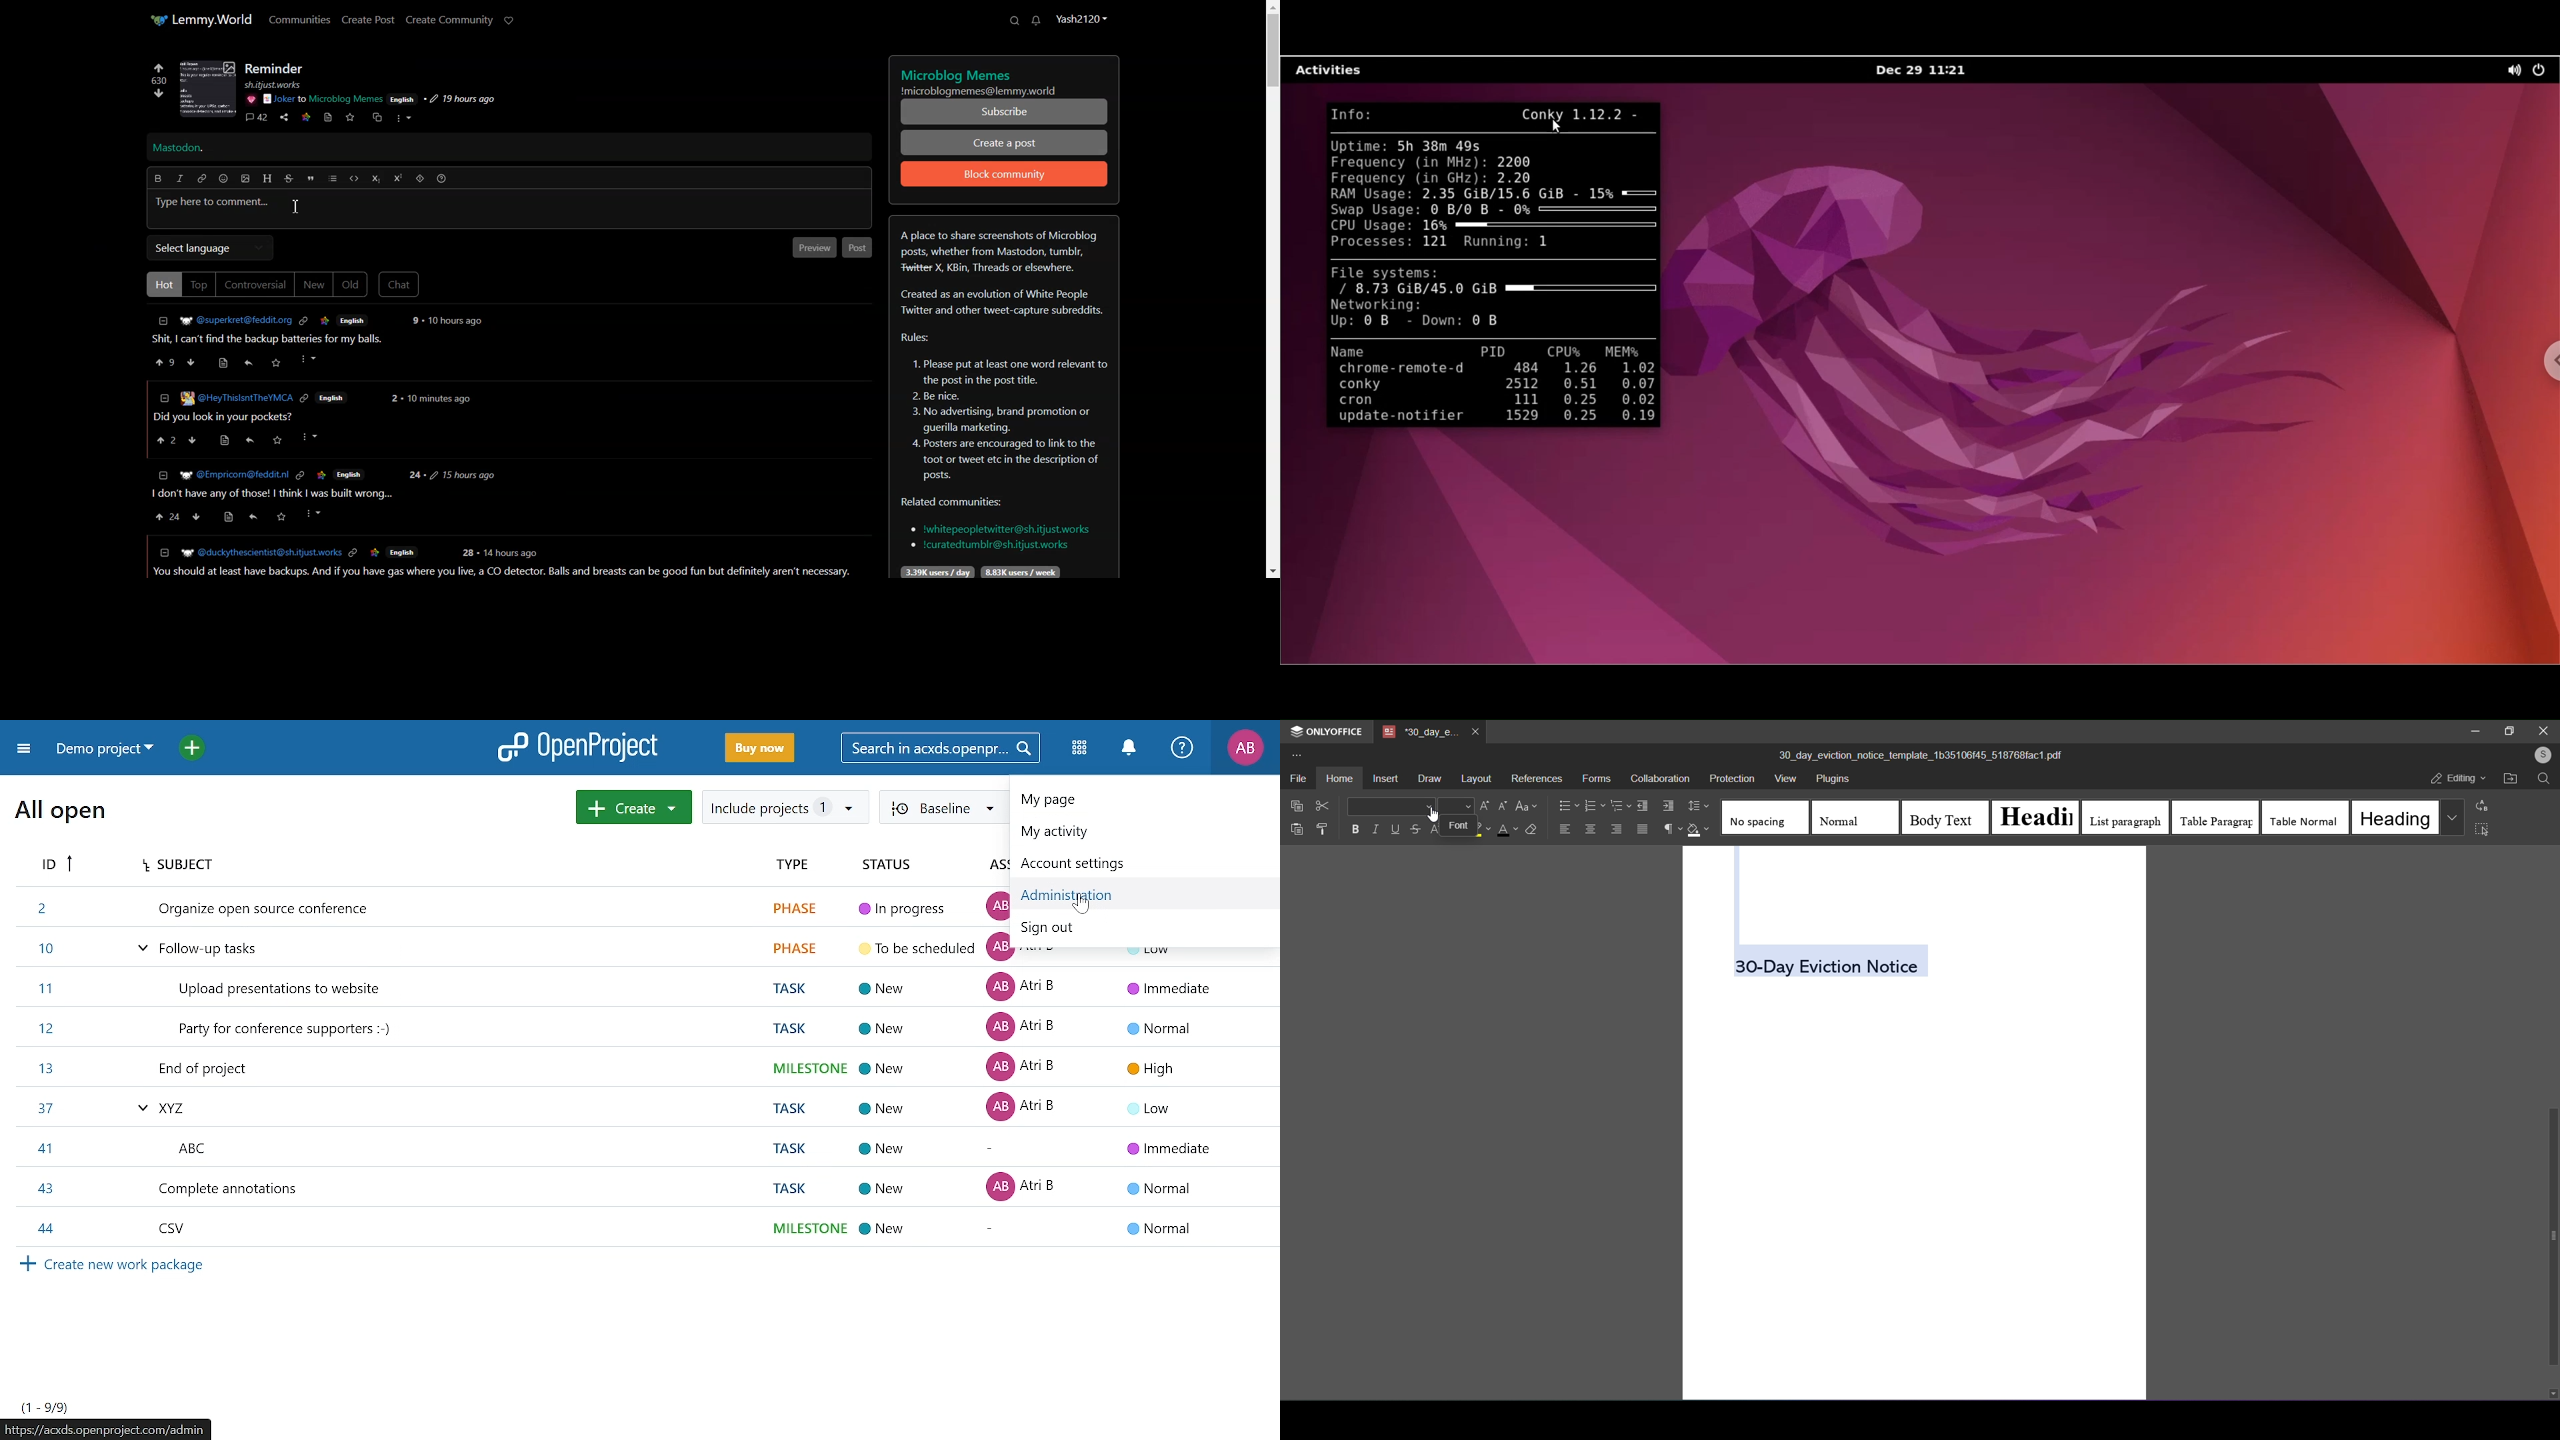  Describe the element at coordinates (441, 179) in the screenshot. I see `Formatting help` at that location.